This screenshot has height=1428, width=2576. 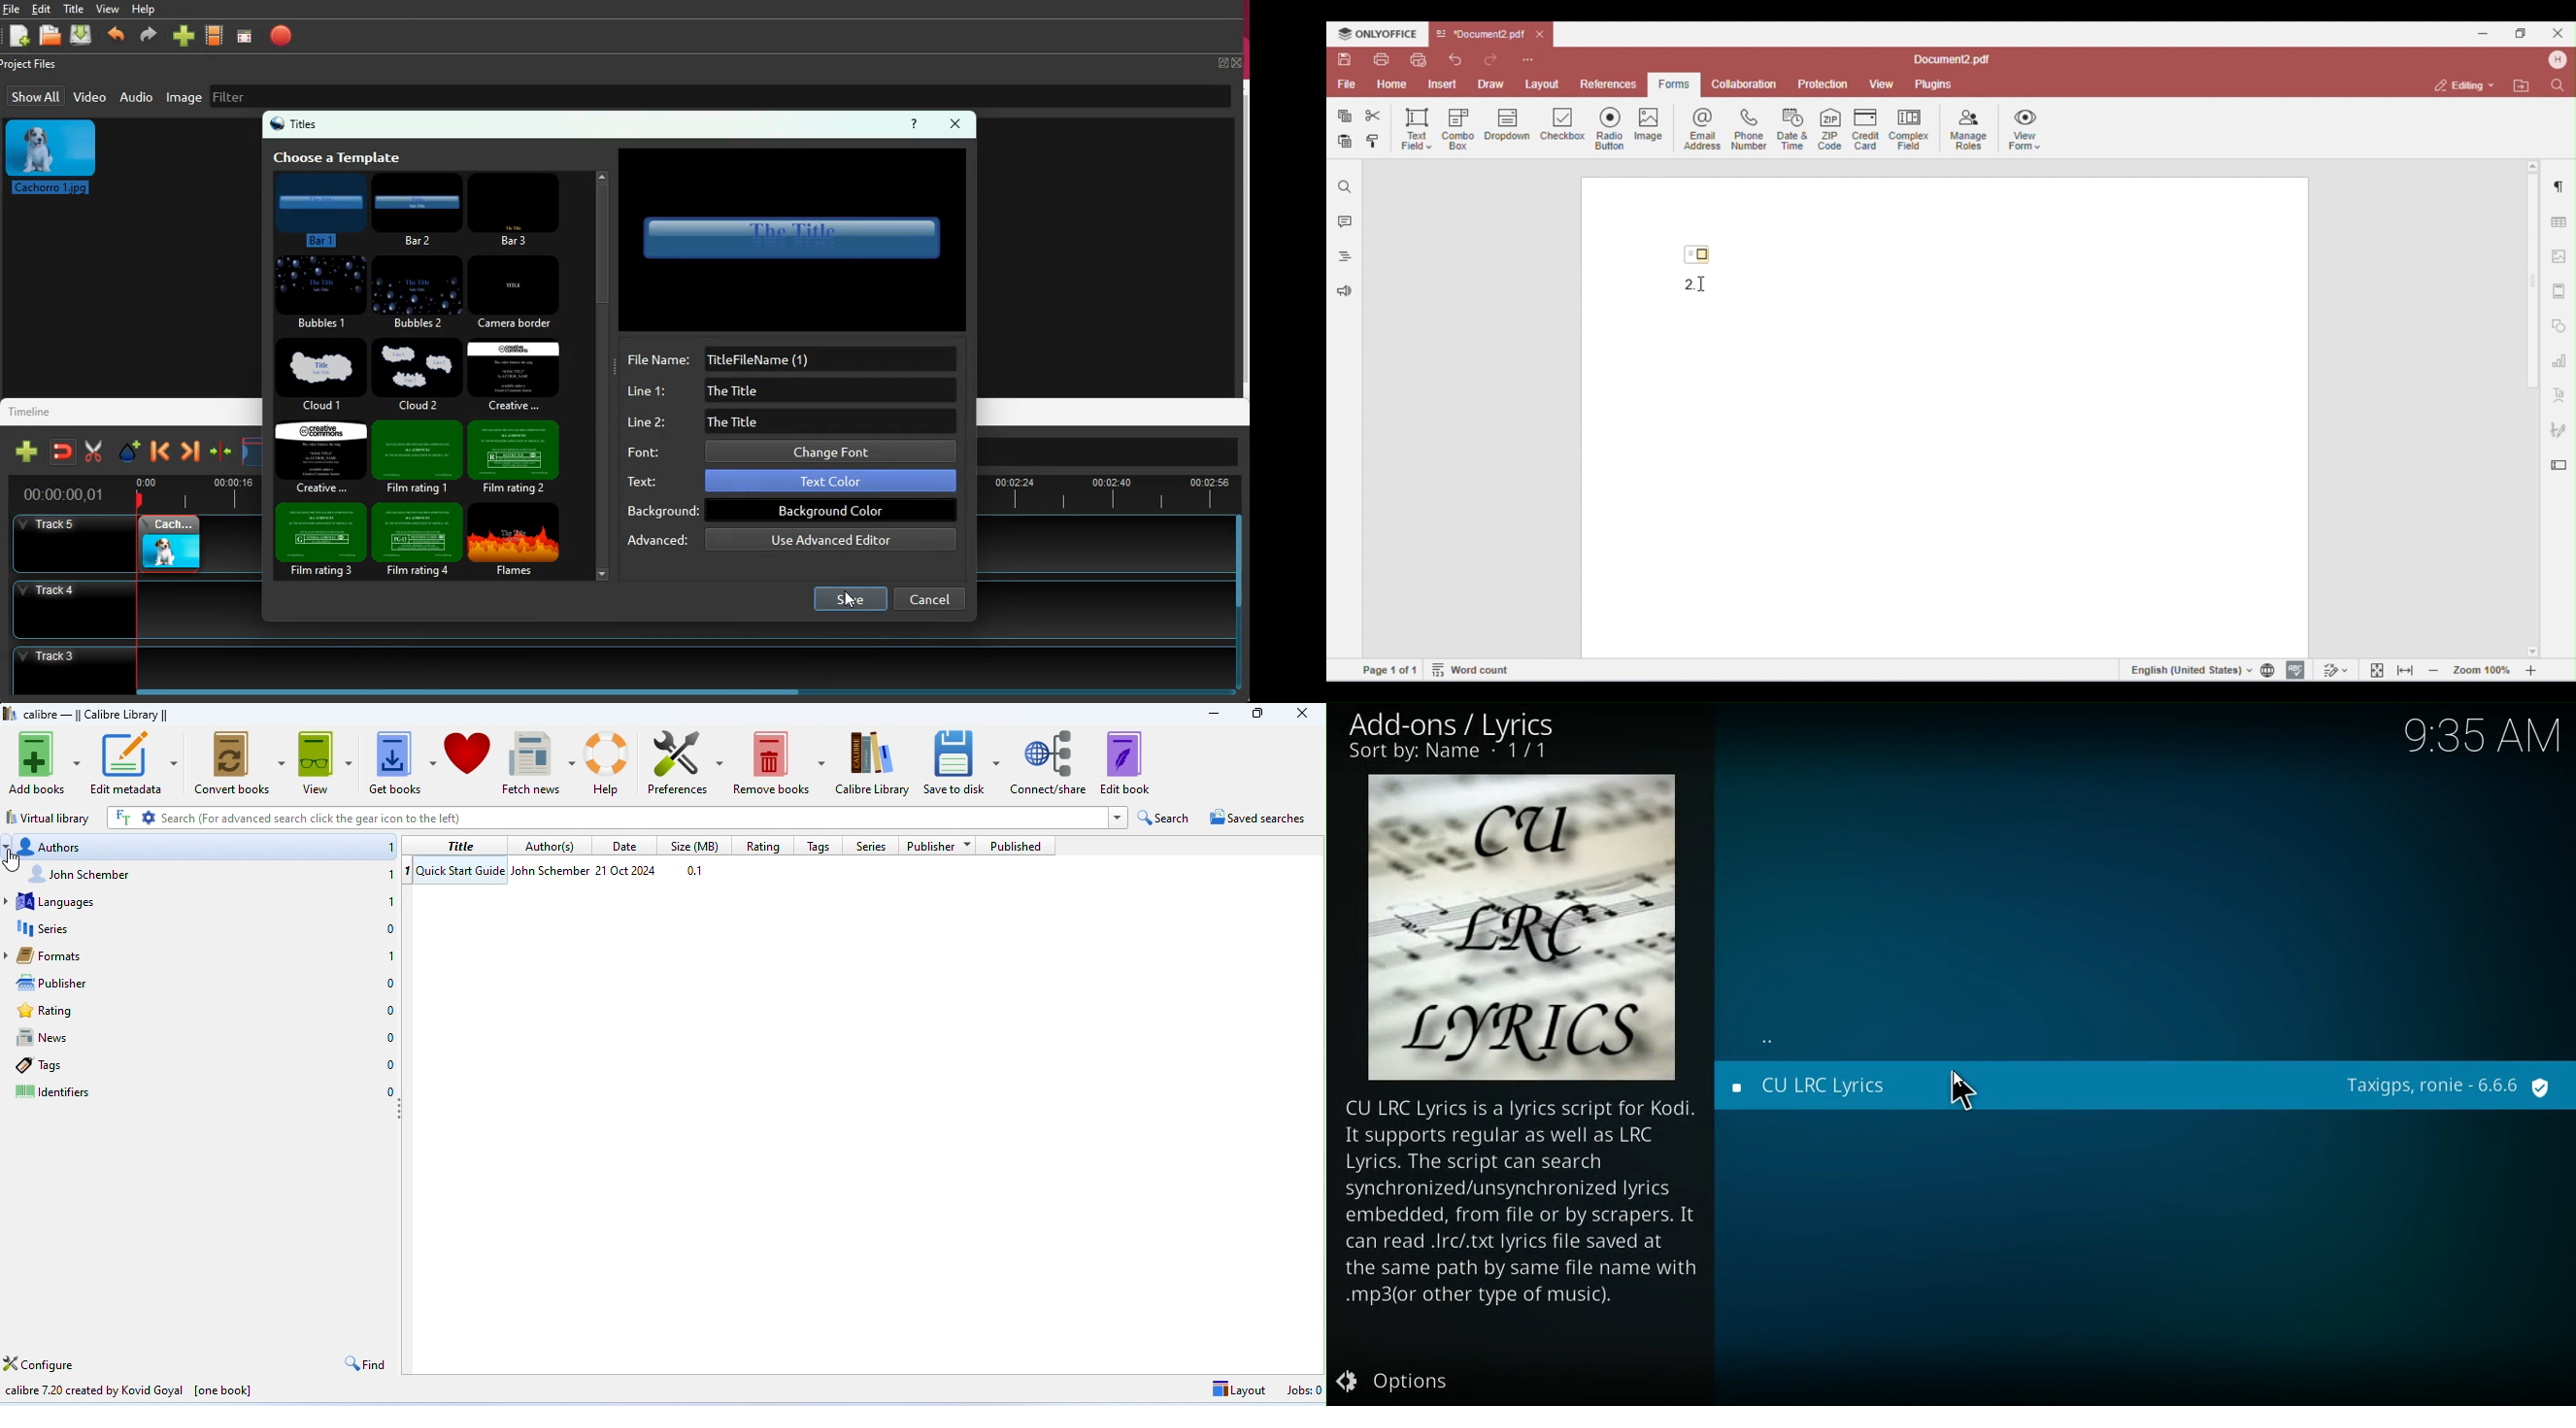 I want to click on virtual library, so click(x=49, y=818).